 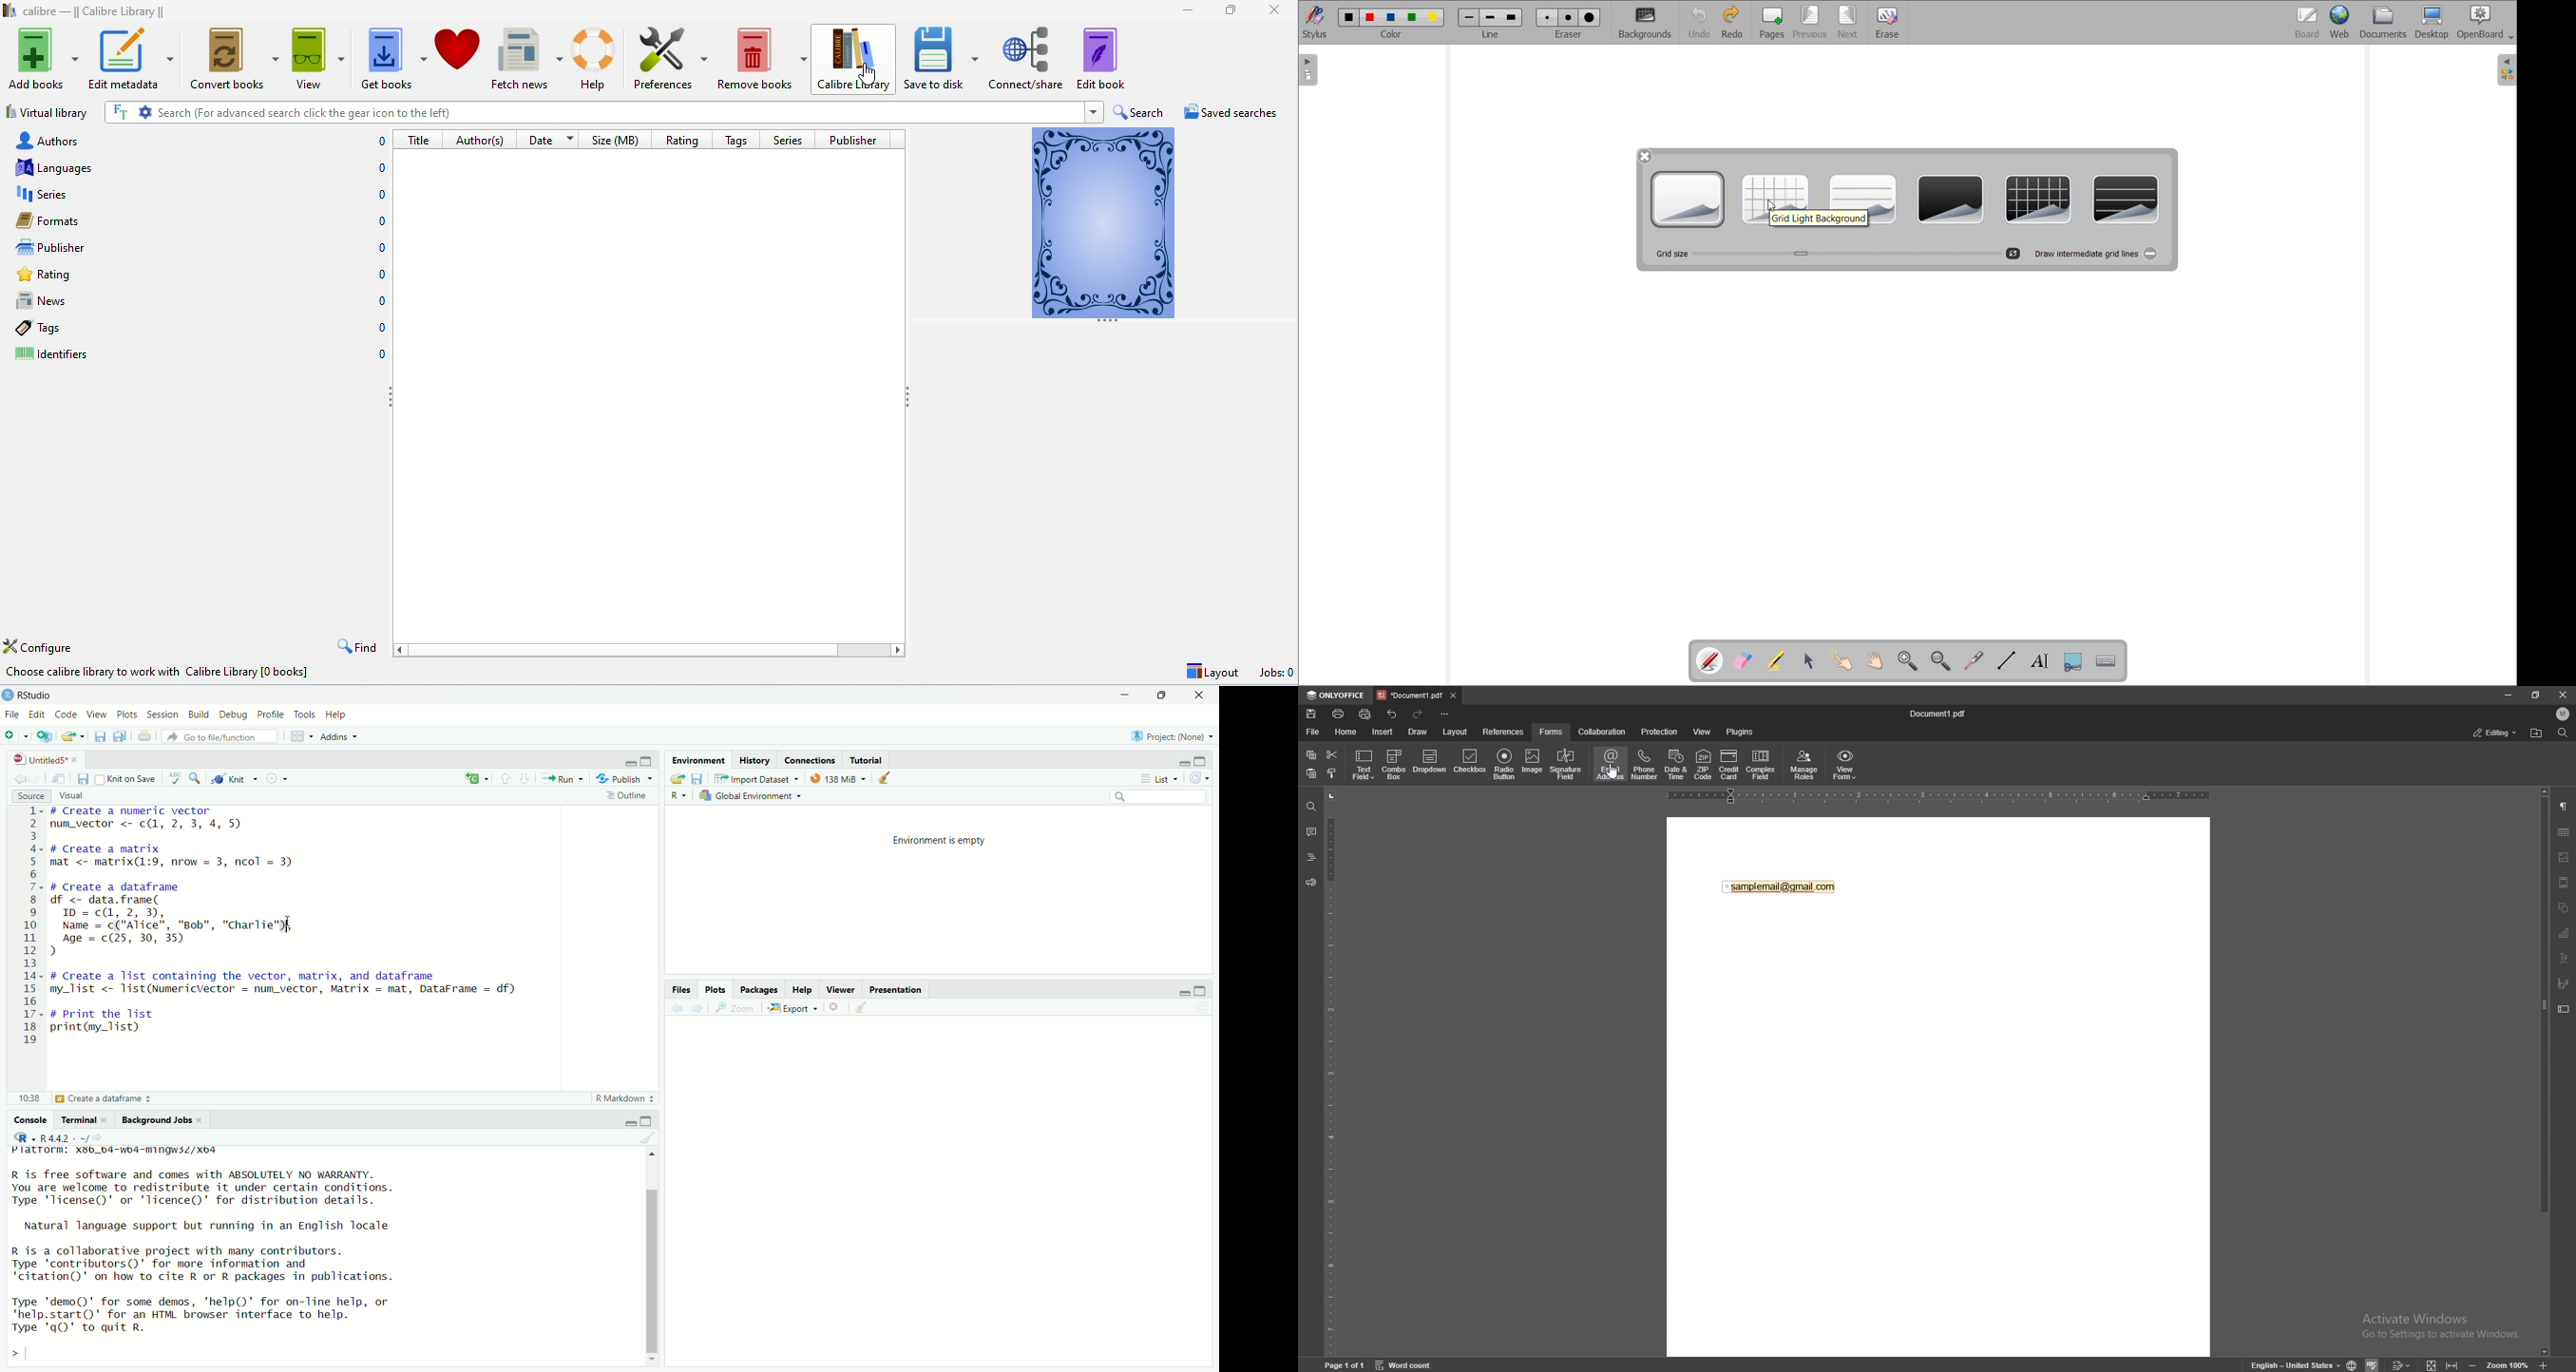 What do you see at coordinates (2565, 958) in the screenshot?
I see `text art` at bounding box center [2565, 958].